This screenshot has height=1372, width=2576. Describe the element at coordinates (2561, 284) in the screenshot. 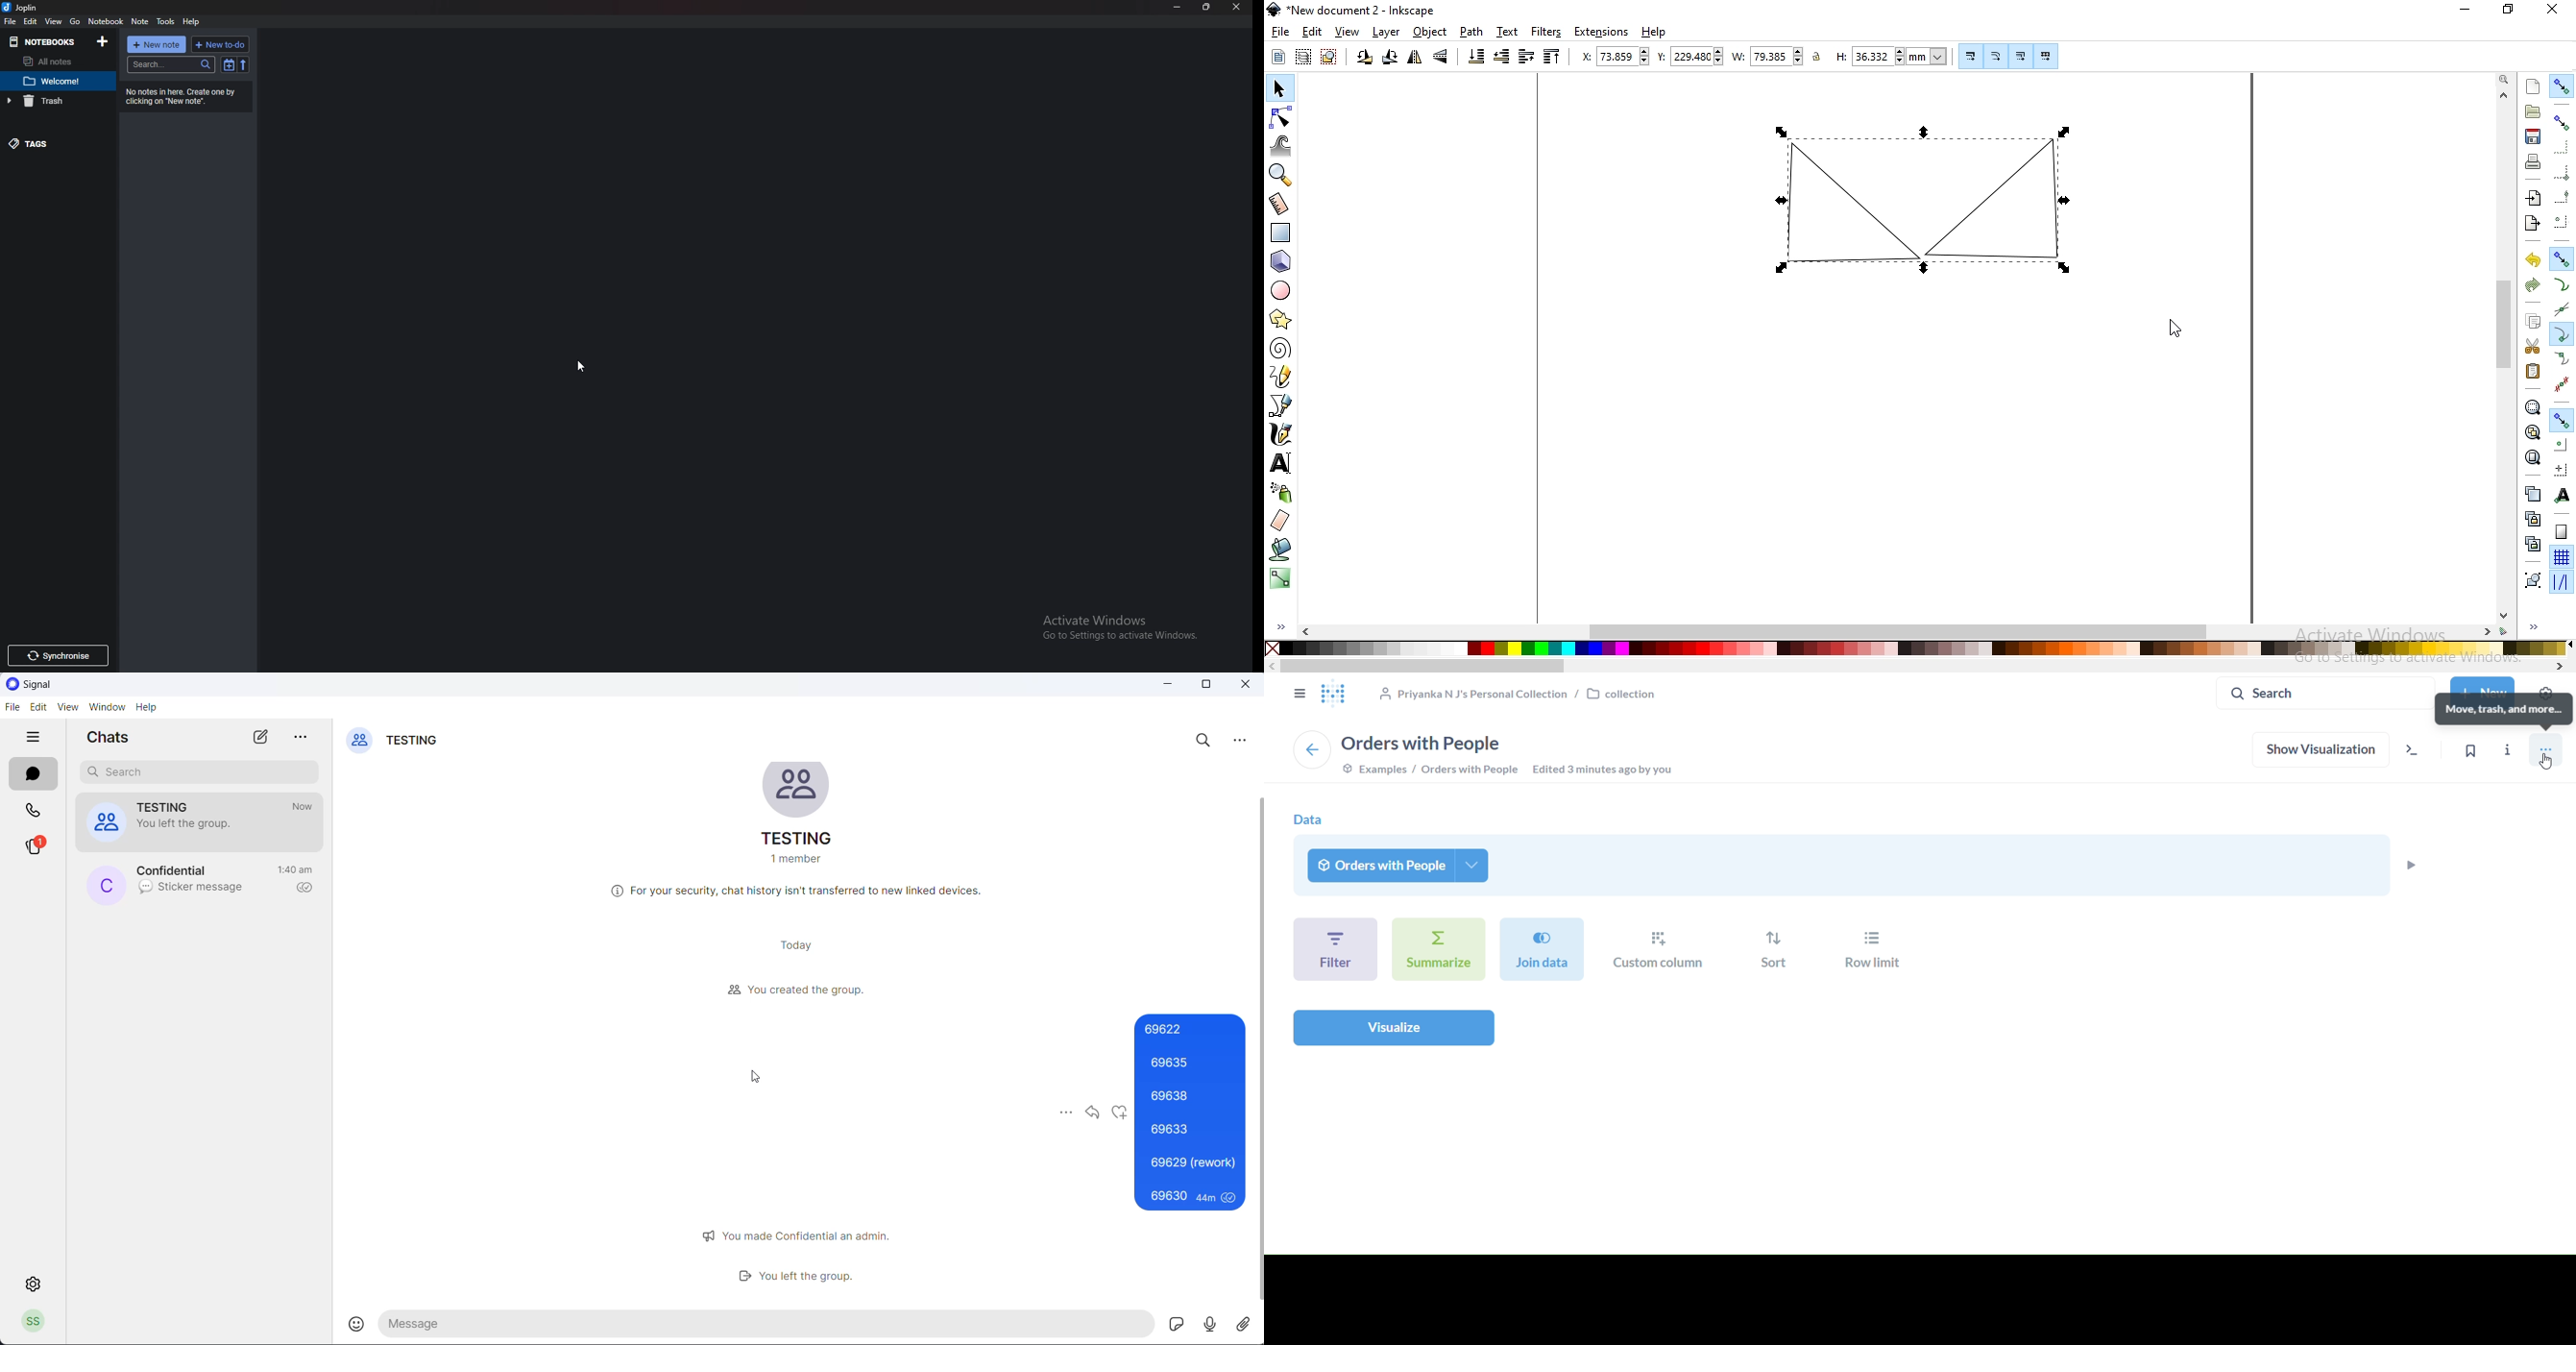

I see `snap to paths` at that location.